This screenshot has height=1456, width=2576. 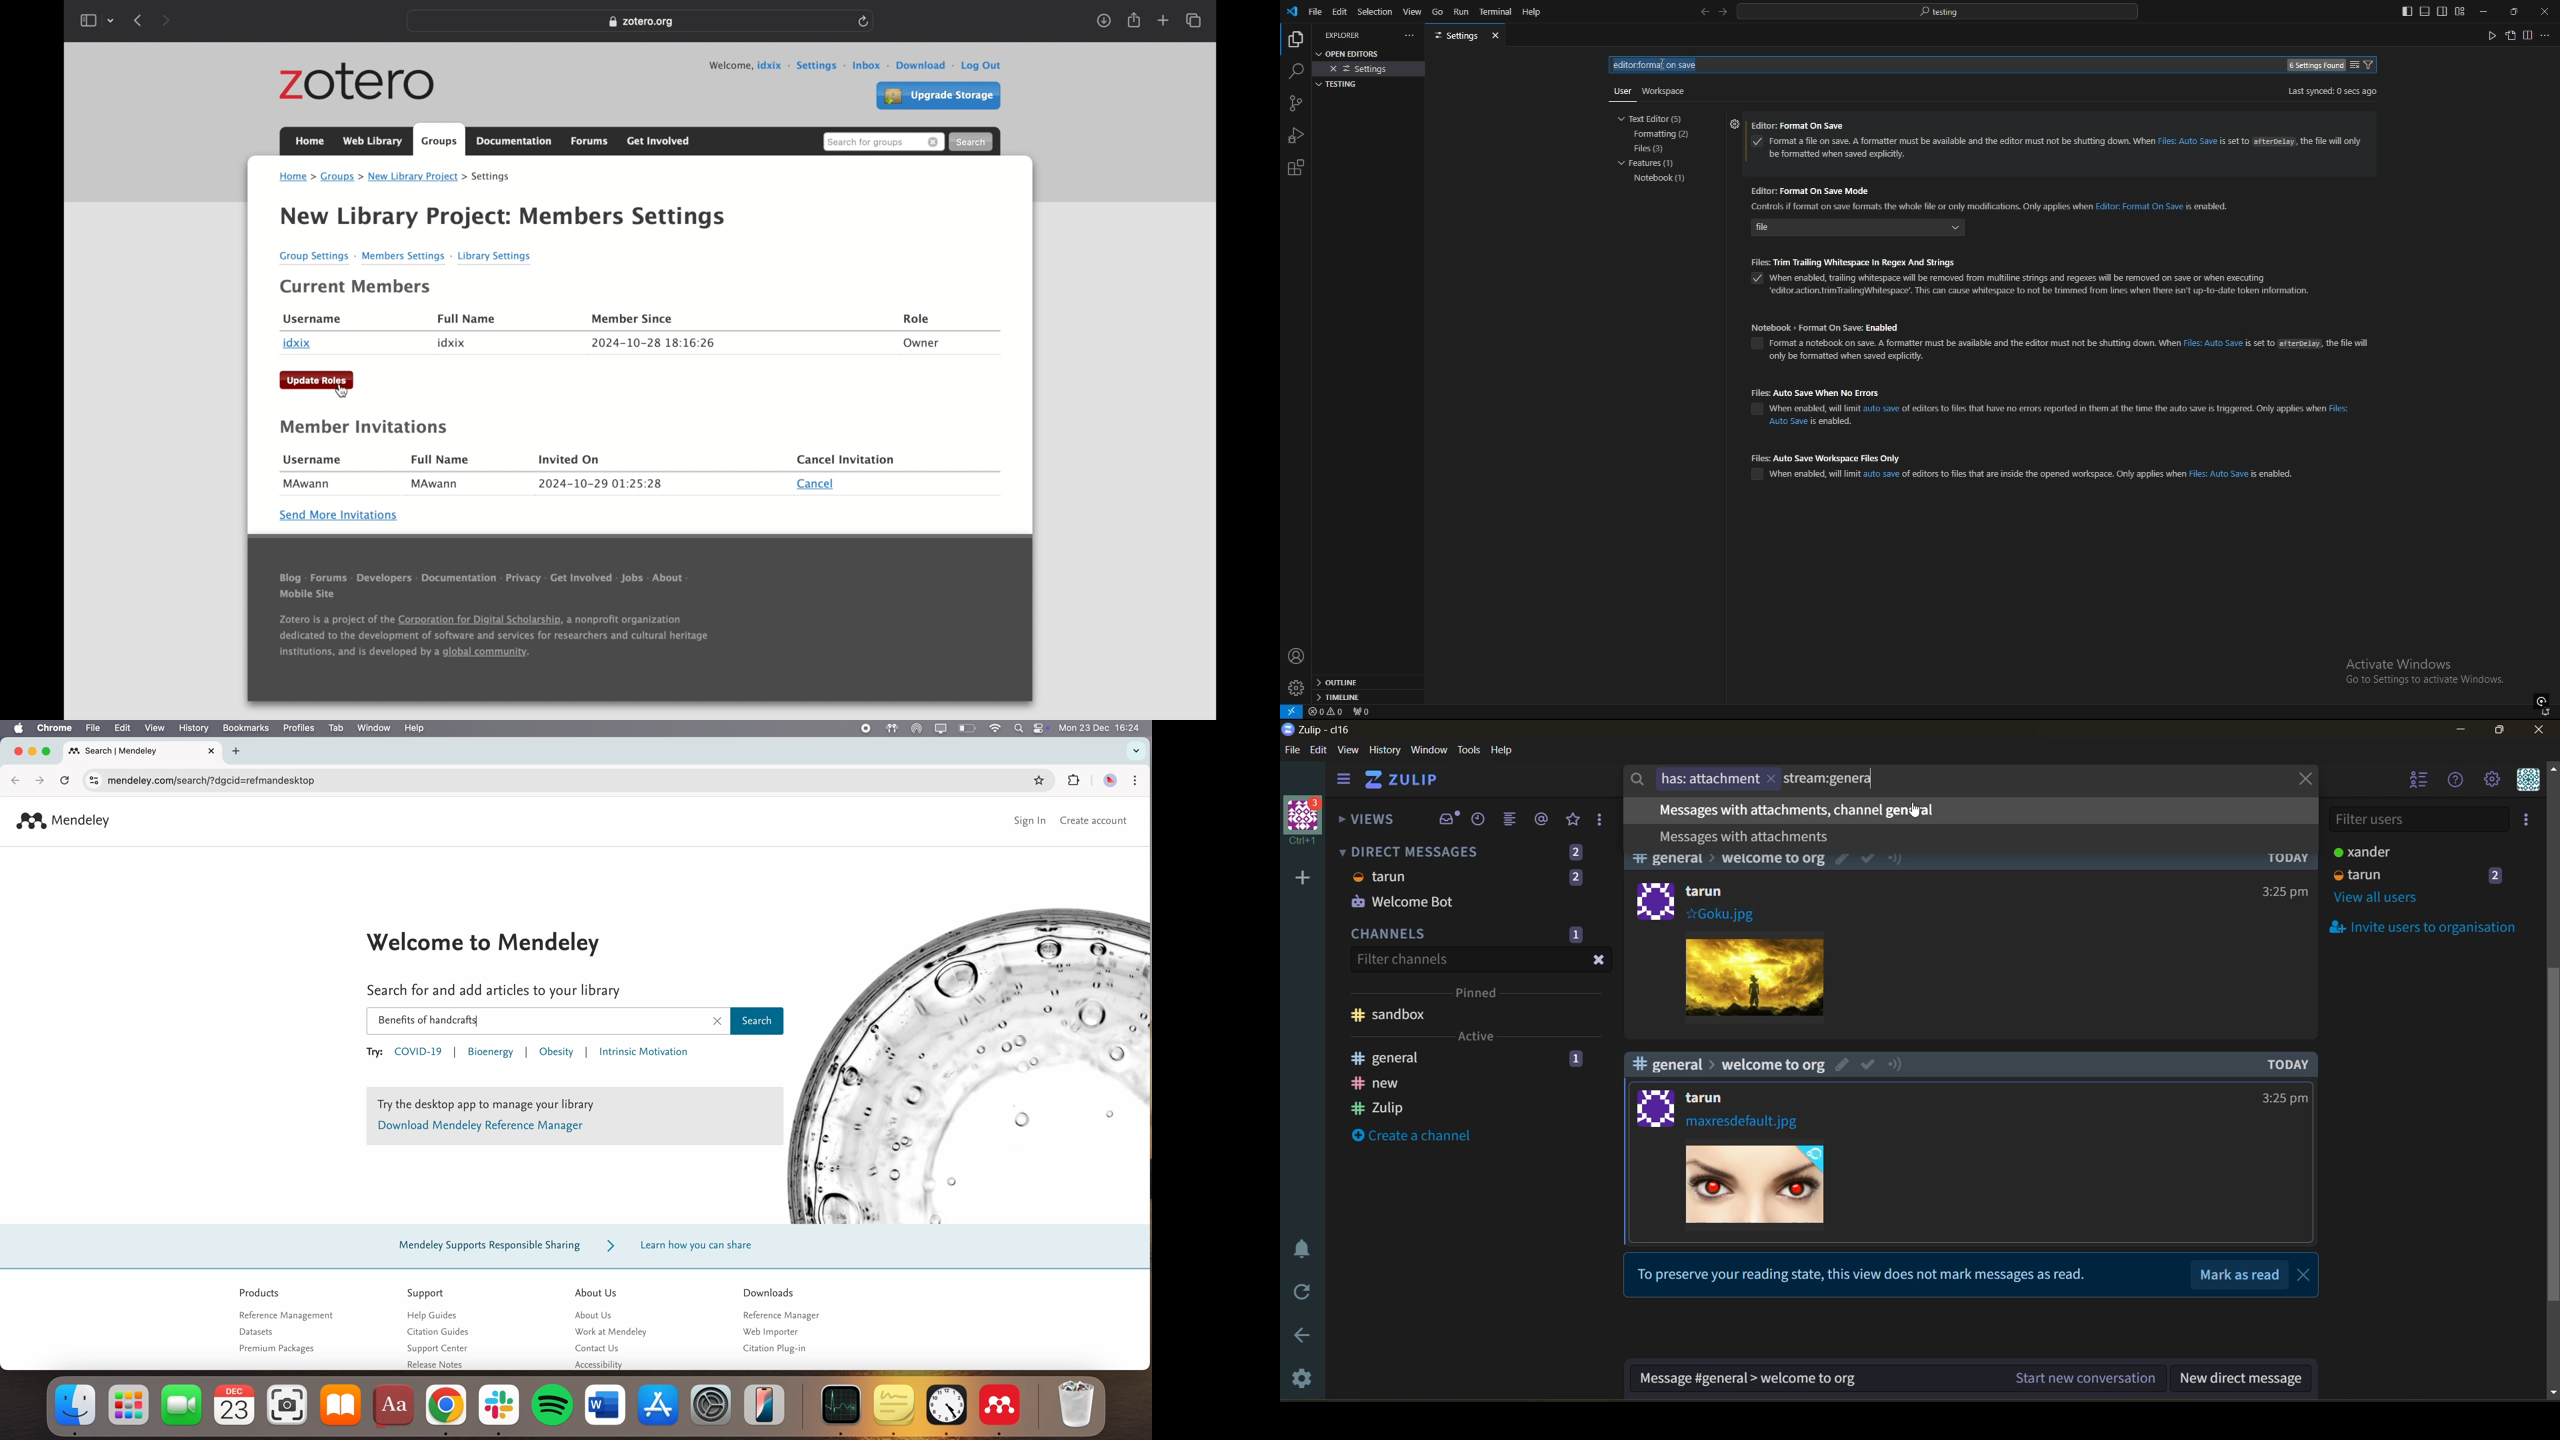 What do you see at coordinates (971, 142) in the screenshot?
I see `search button` at bounding box center [971, 142].